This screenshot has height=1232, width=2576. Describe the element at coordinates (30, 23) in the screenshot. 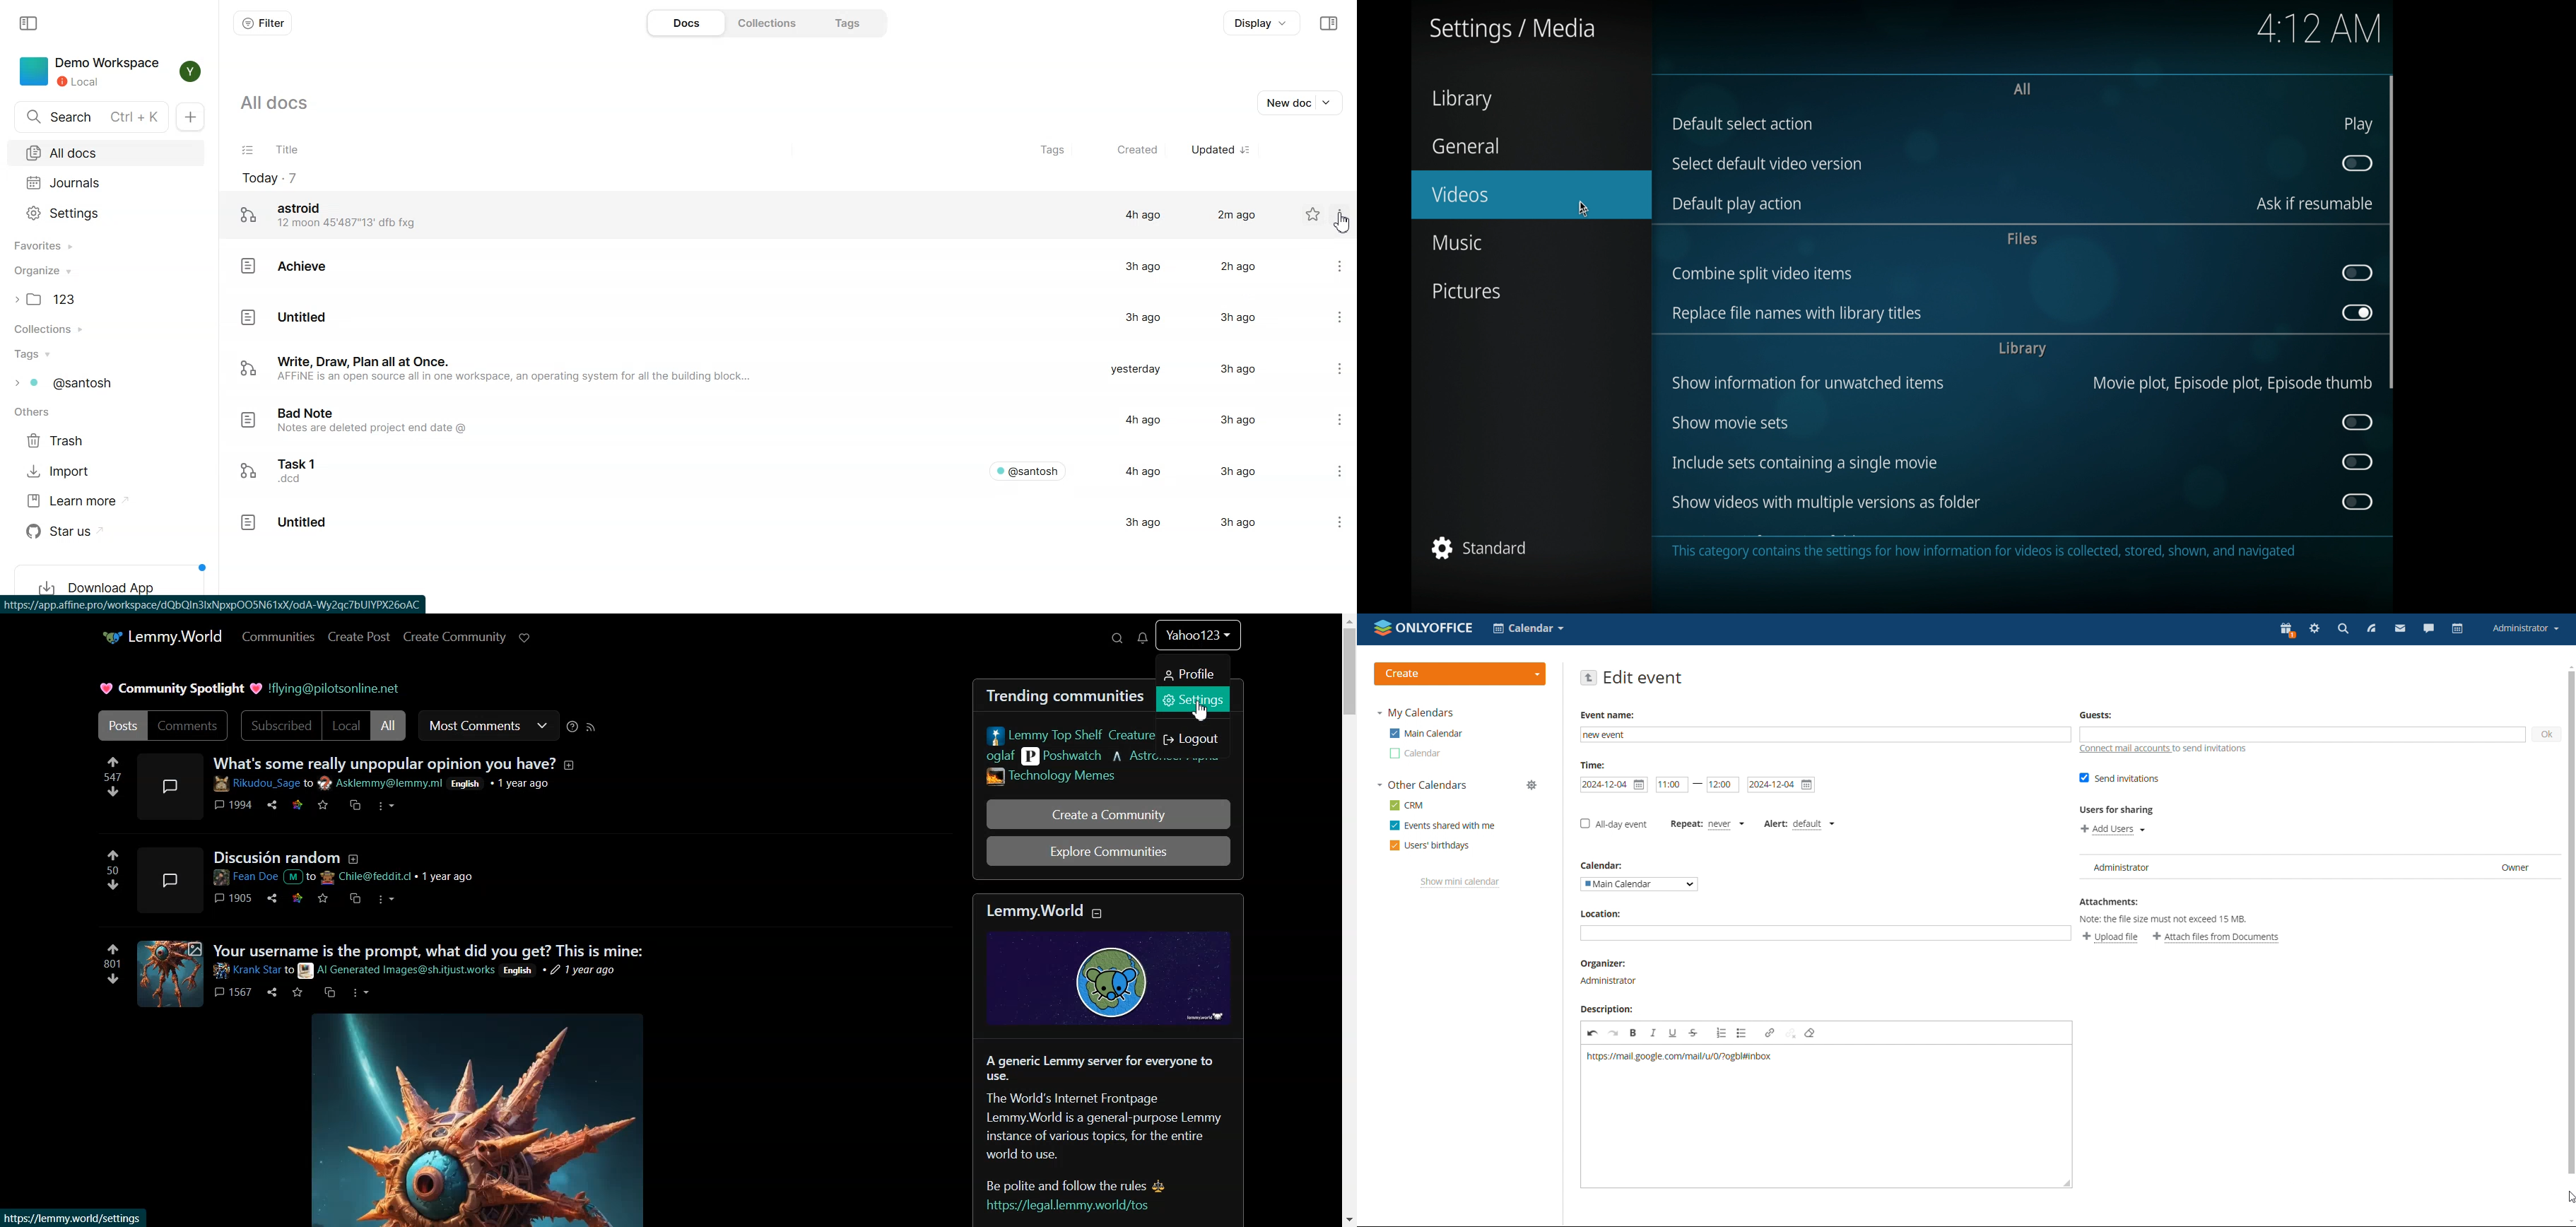

I see `Collapse sidebar` at that location.